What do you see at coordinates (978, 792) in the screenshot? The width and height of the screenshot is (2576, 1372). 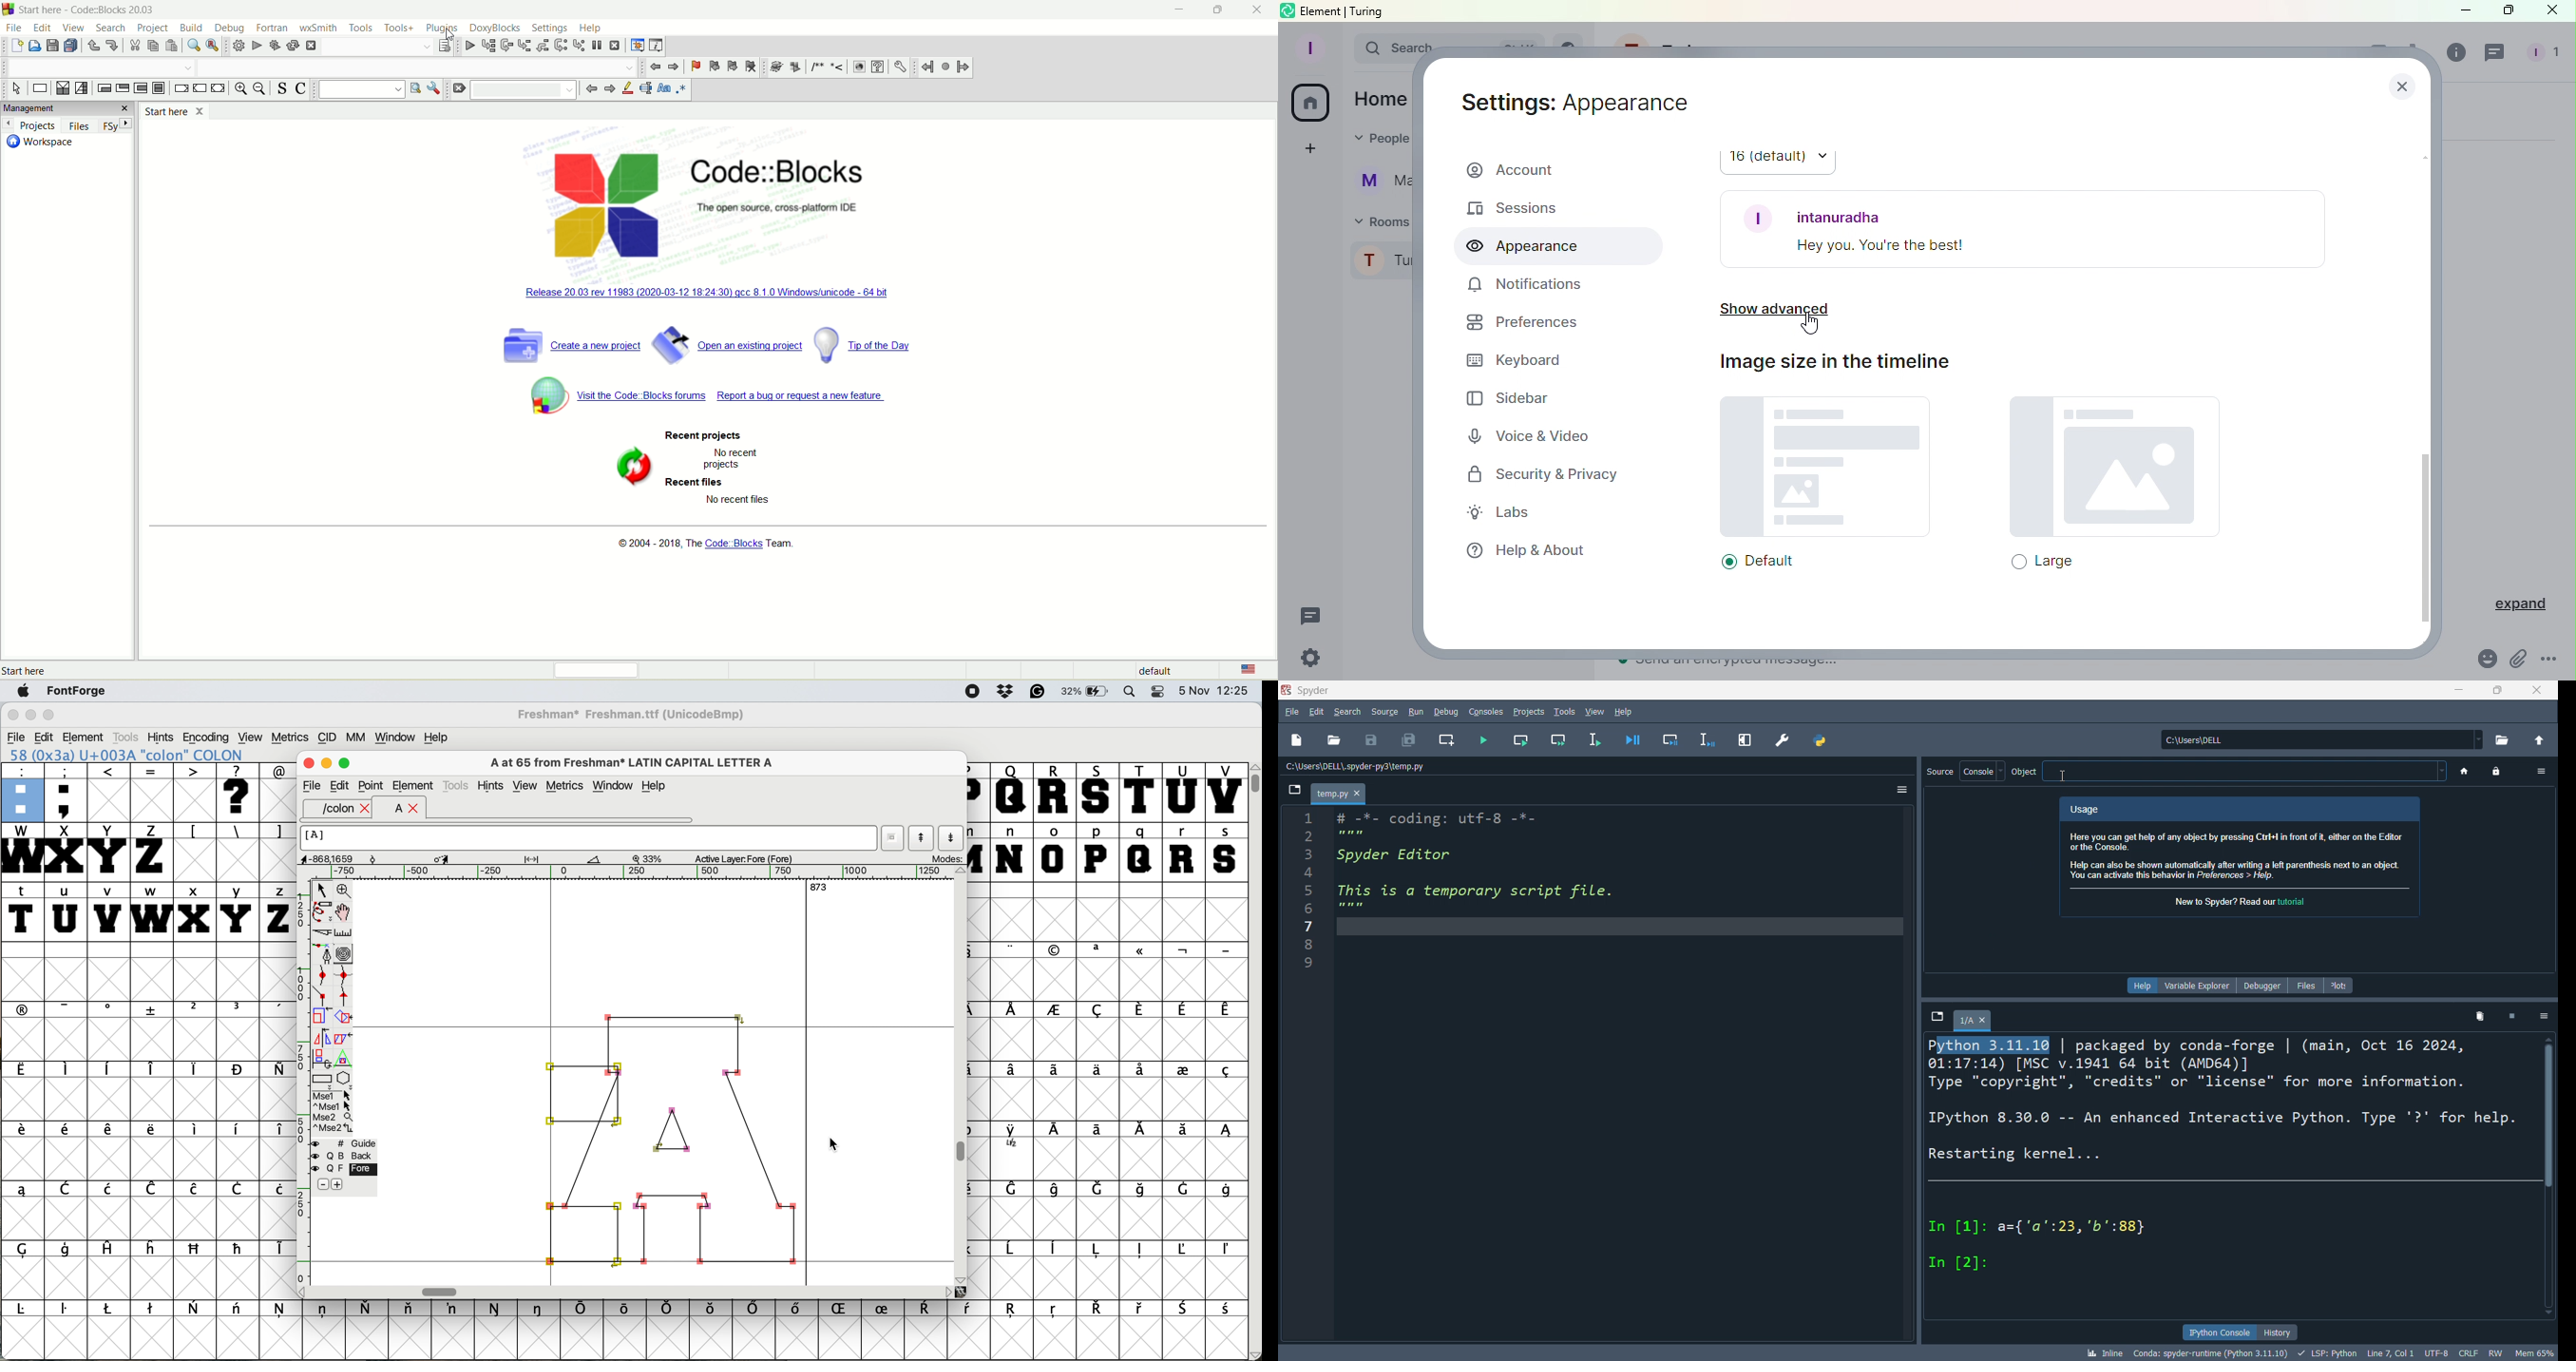 I see `P` at bounding box center [978, 792].